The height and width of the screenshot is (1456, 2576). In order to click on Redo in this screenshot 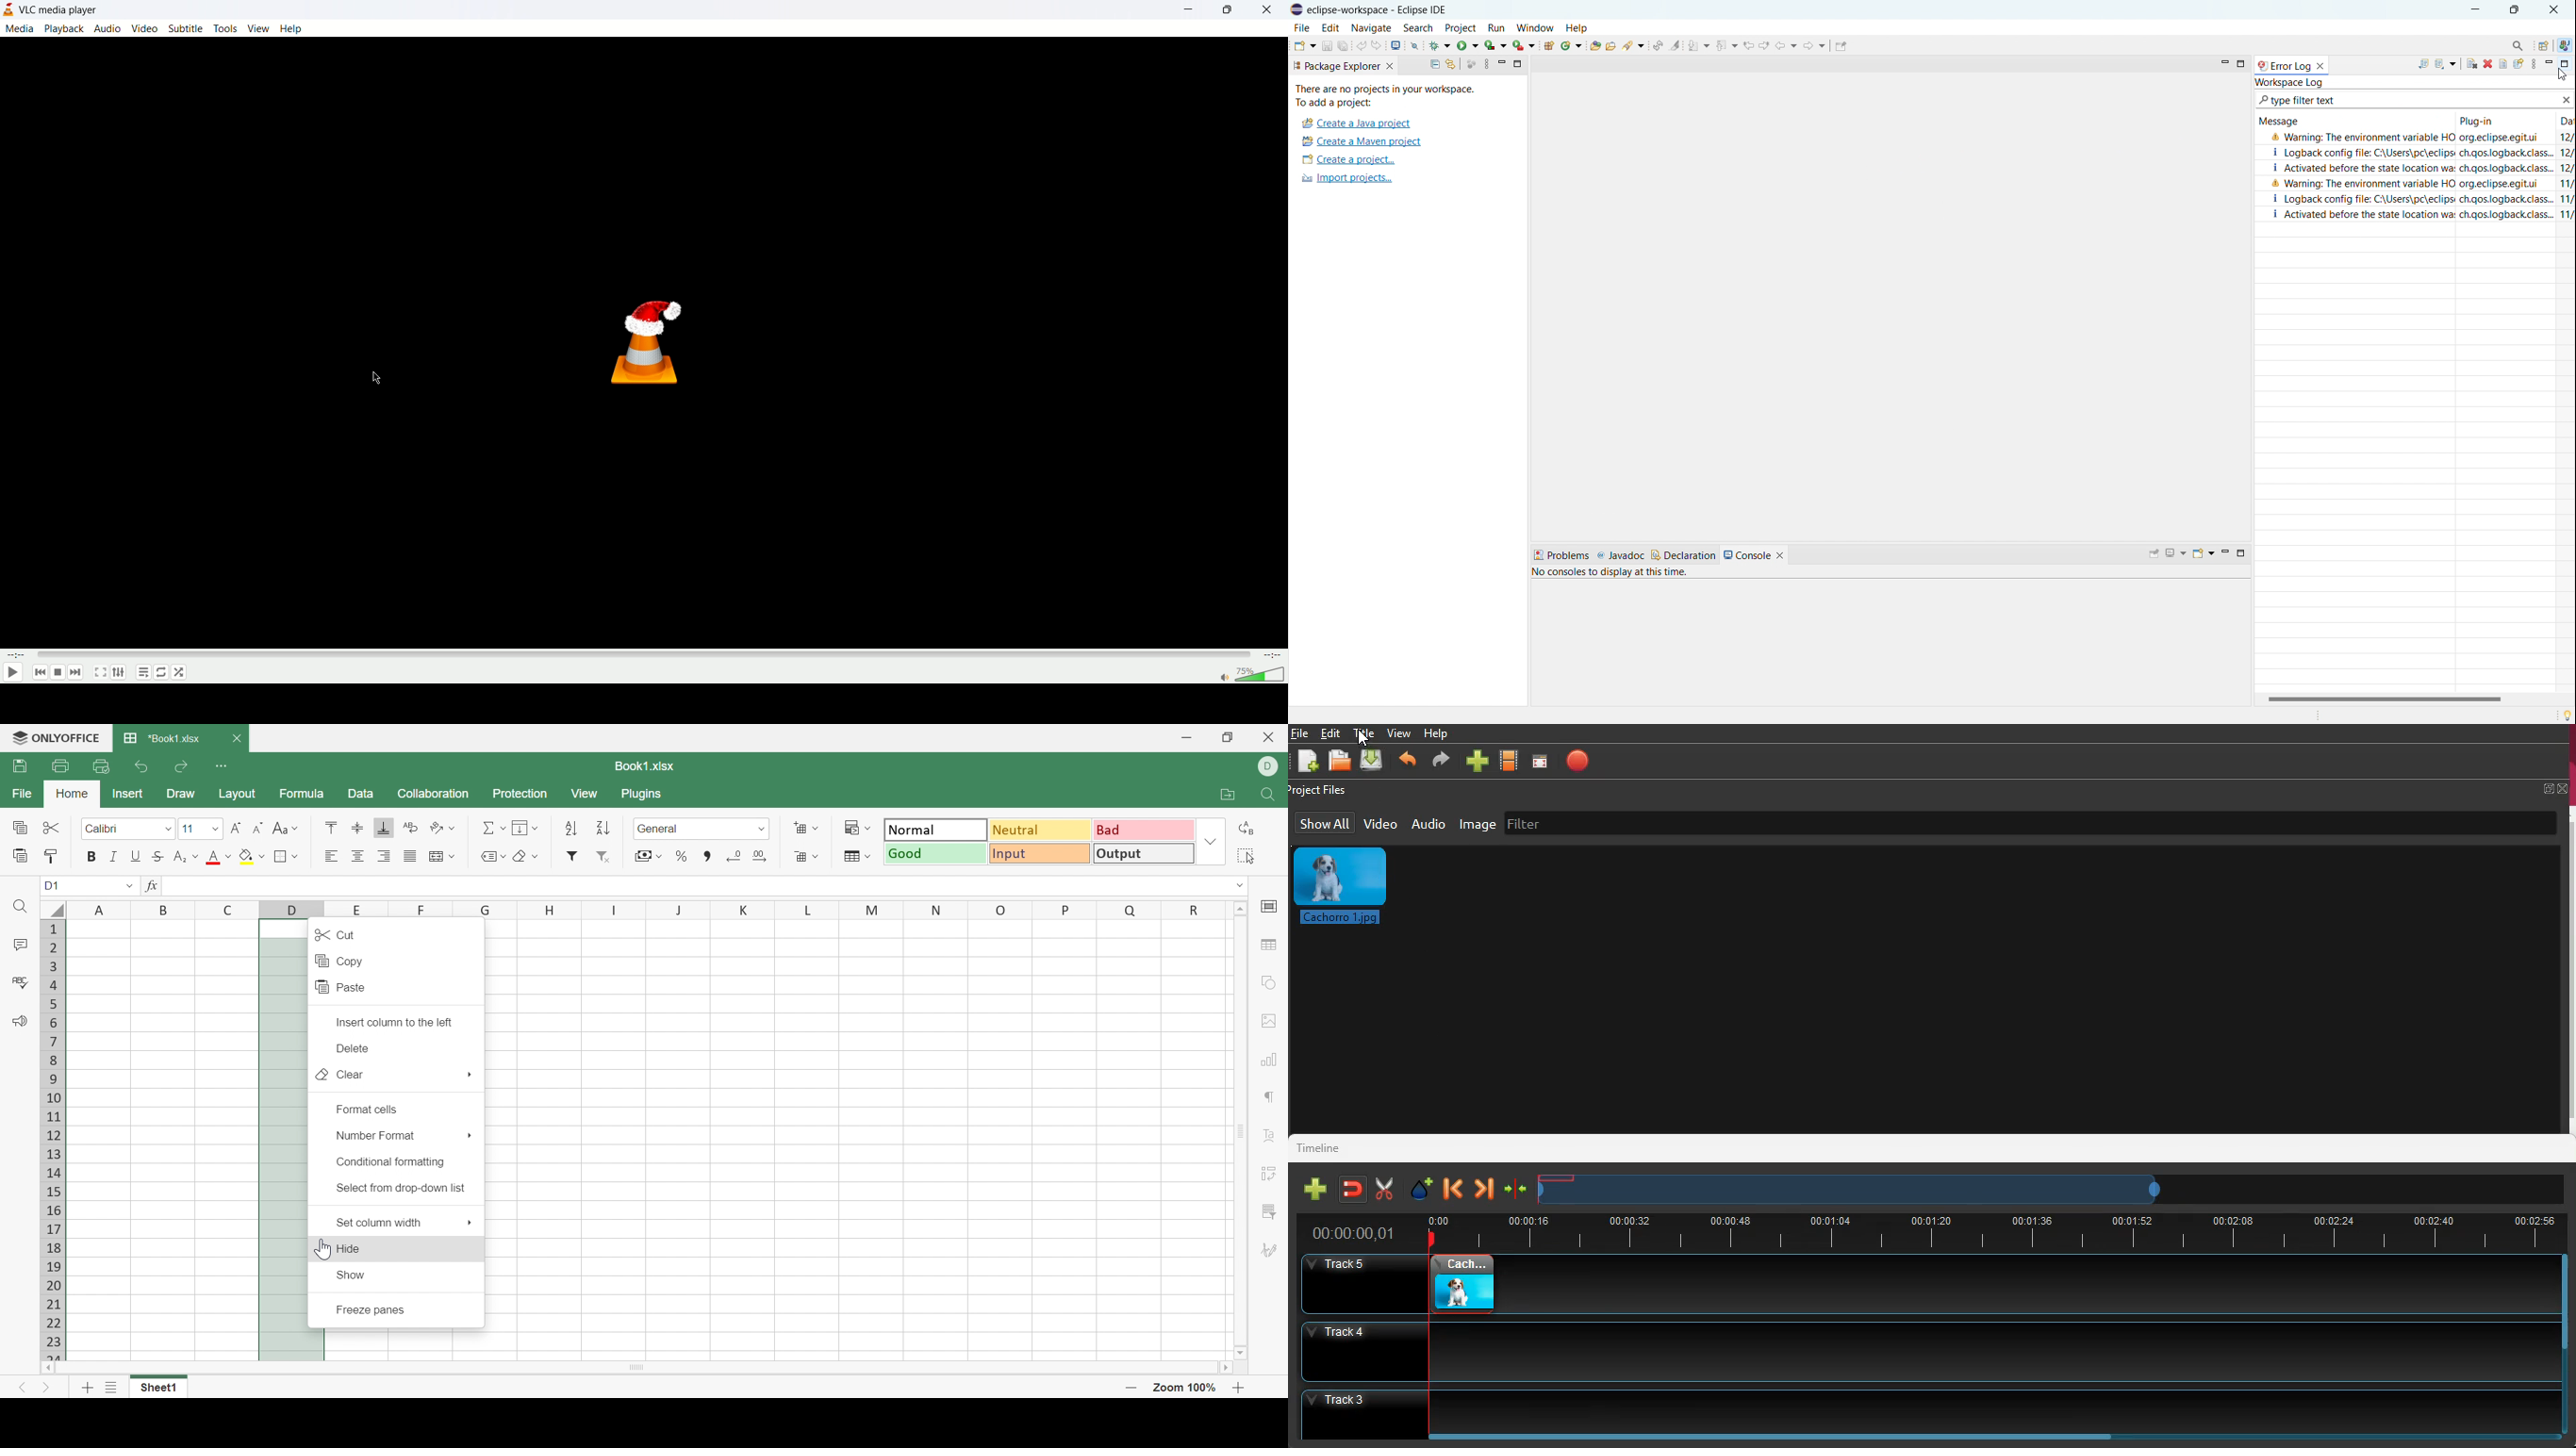, I will do `click(183, 766)`.